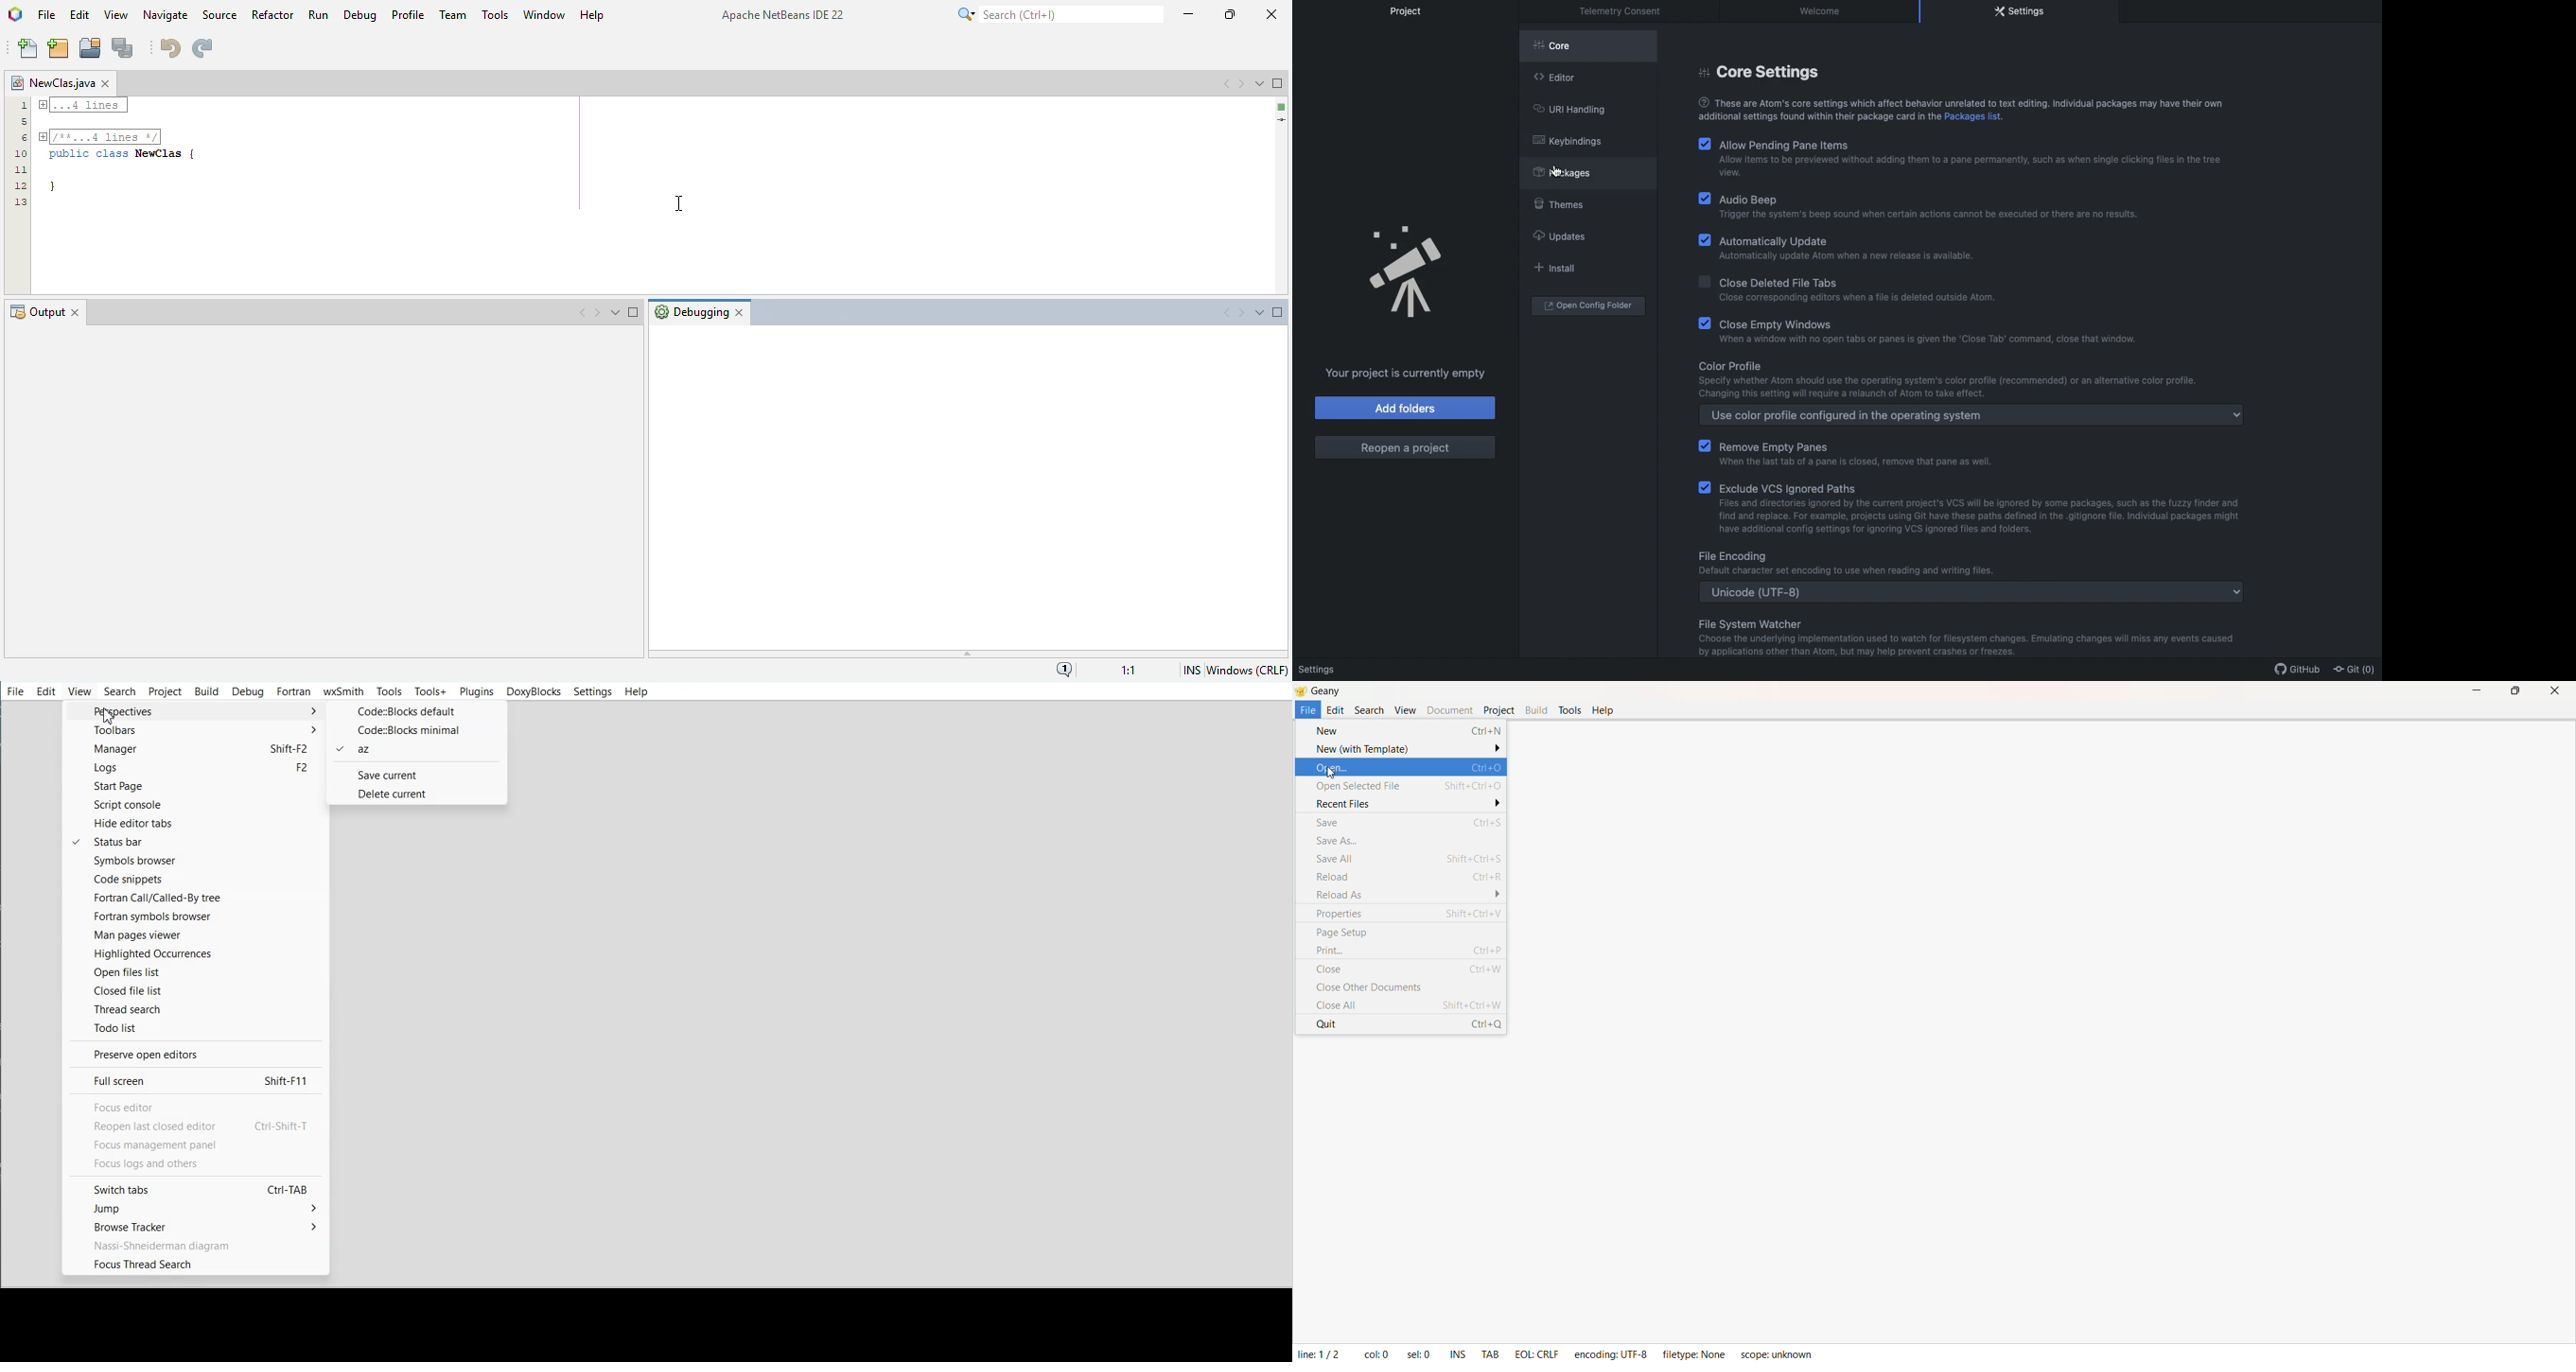 The image size is (2576, 1372). I want to click on Open, so click(1409, 768).